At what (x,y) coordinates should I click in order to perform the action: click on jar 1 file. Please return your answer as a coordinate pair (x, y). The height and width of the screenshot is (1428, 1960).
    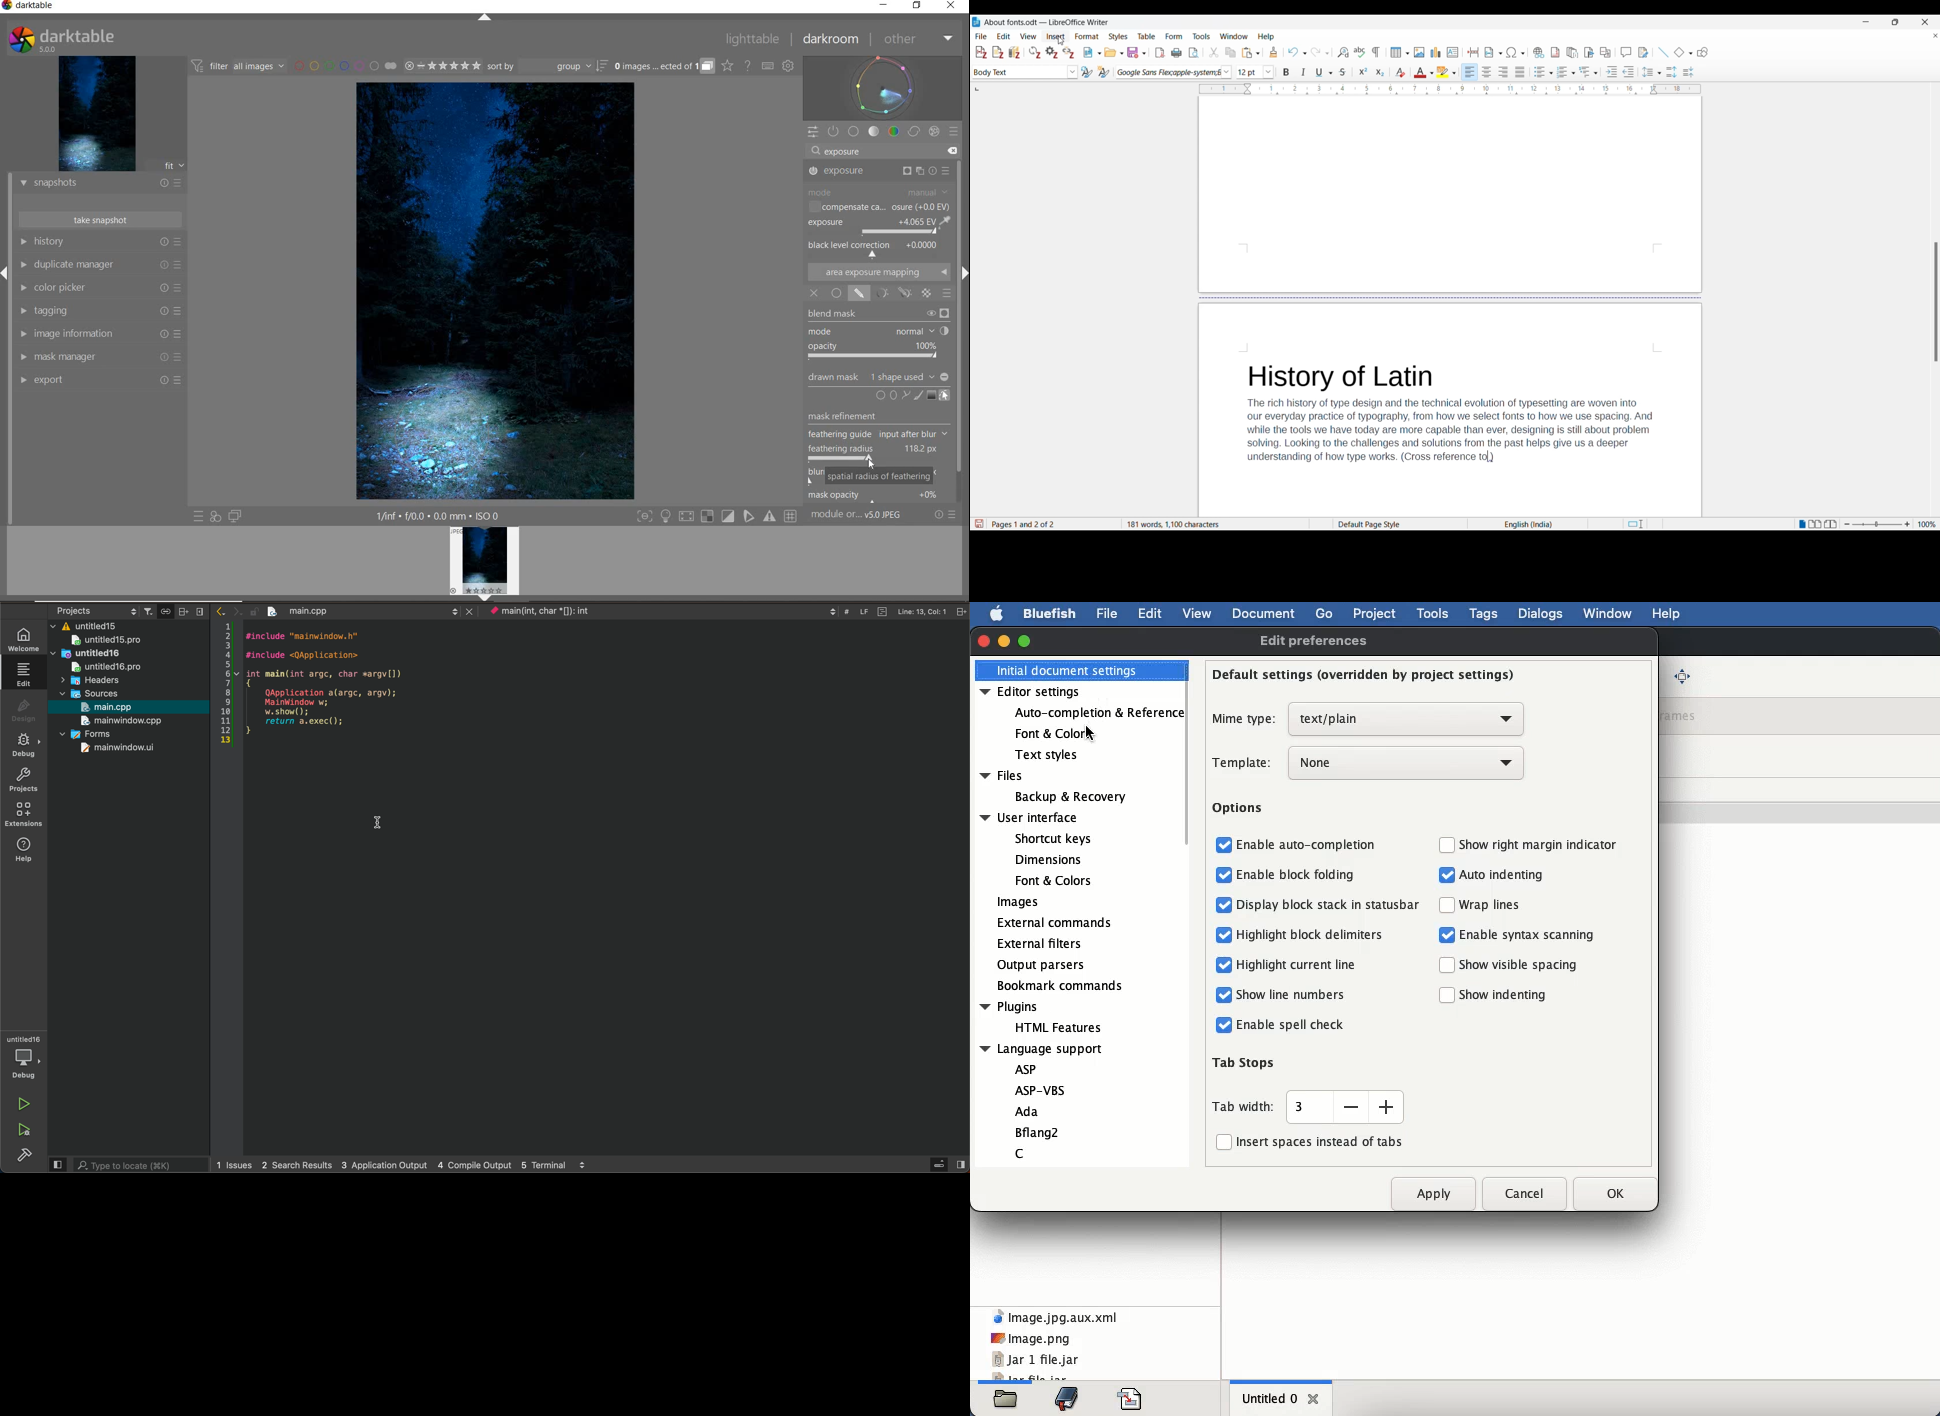
    Looking at the image, I should click on (1035, 1360).